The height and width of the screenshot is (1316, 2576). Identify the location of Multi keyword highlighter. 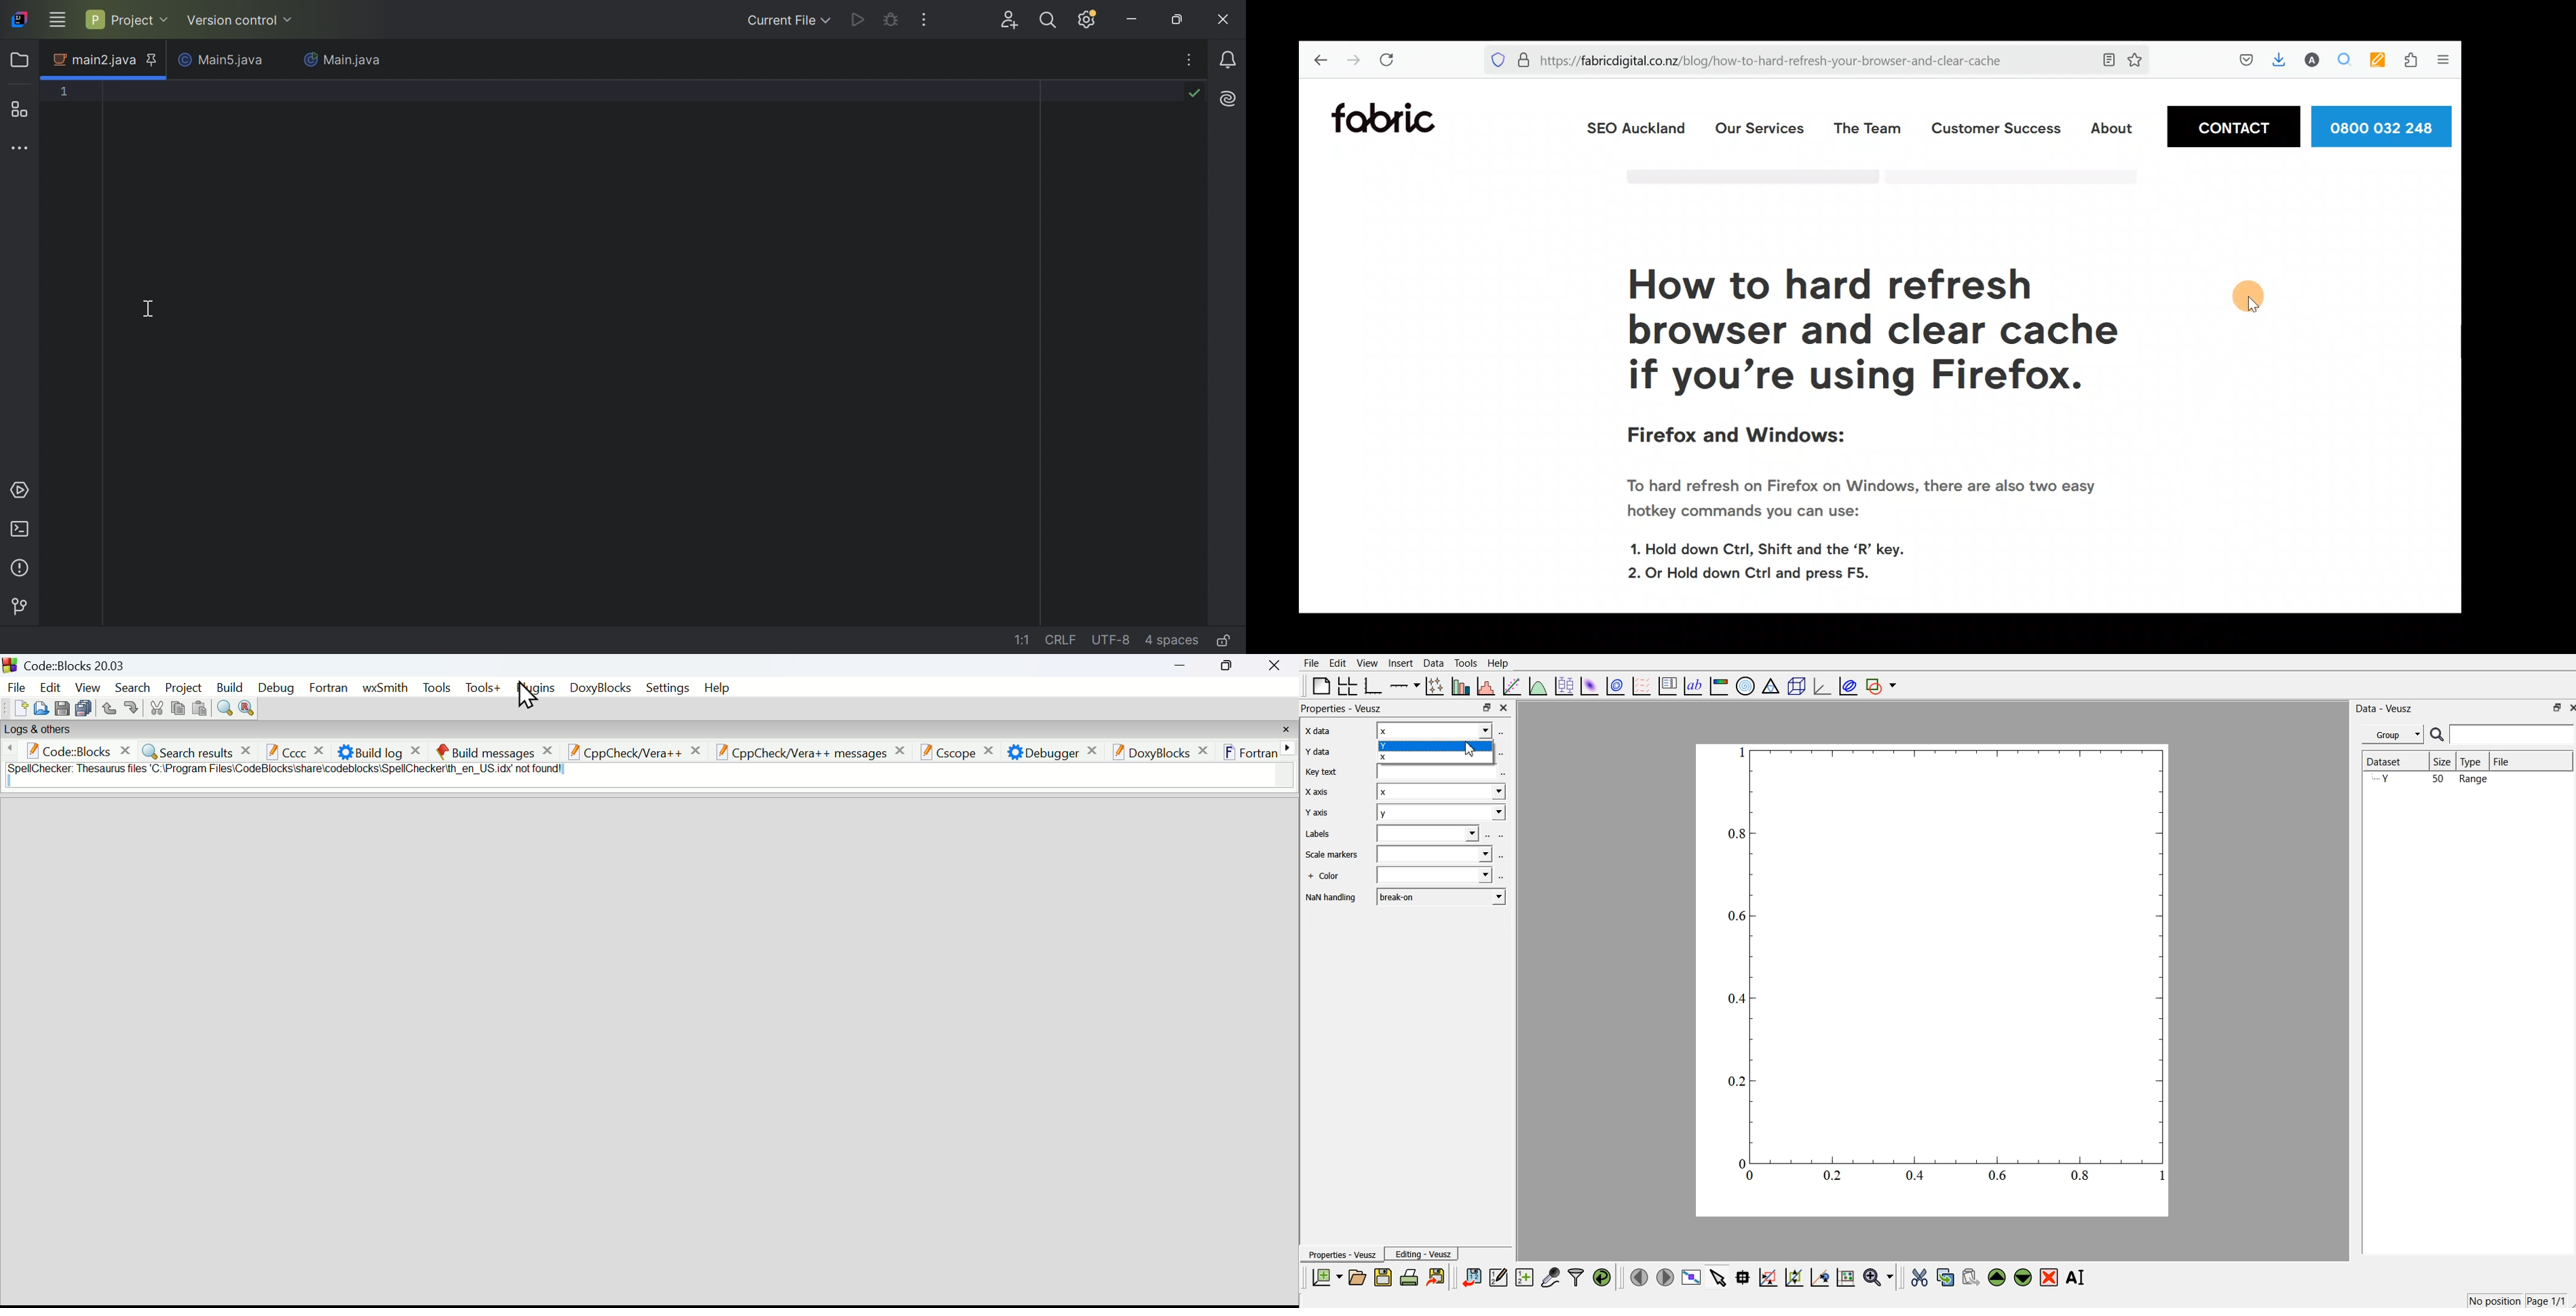
(2377, 62).